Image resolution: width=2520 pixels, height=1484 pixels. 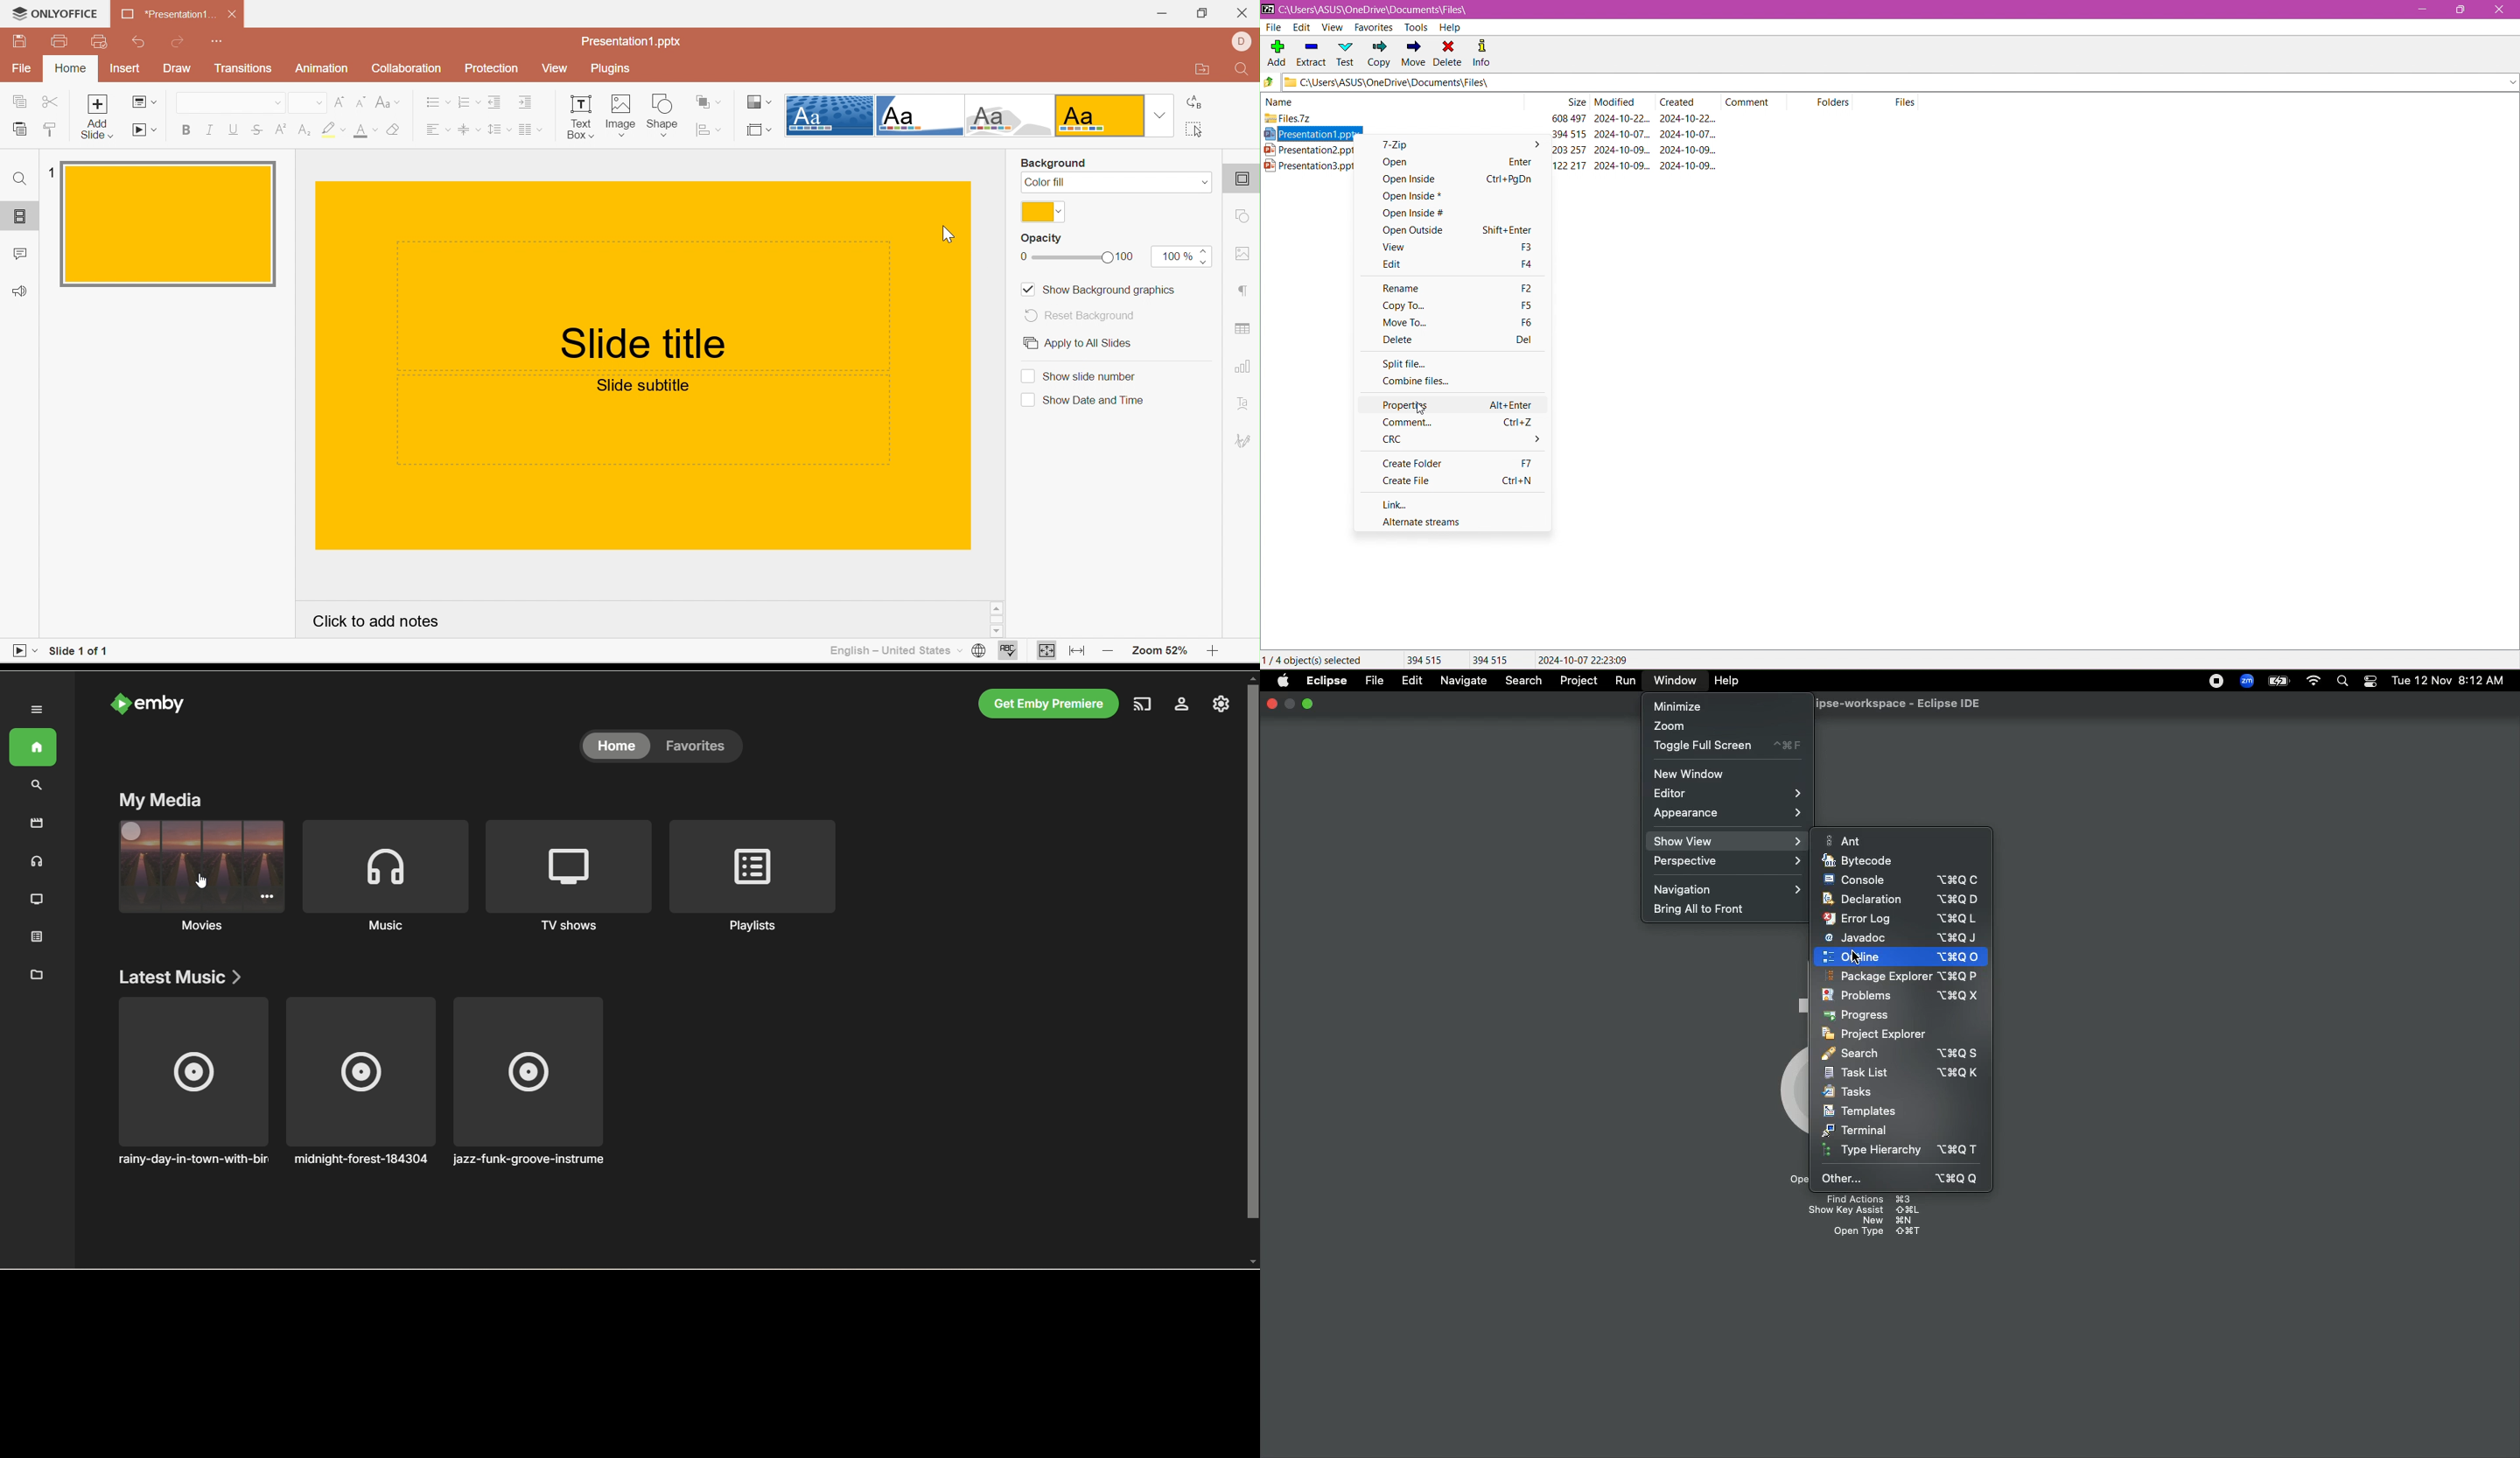 I want to click on Scroll Up, so click(x=1215, y=607).